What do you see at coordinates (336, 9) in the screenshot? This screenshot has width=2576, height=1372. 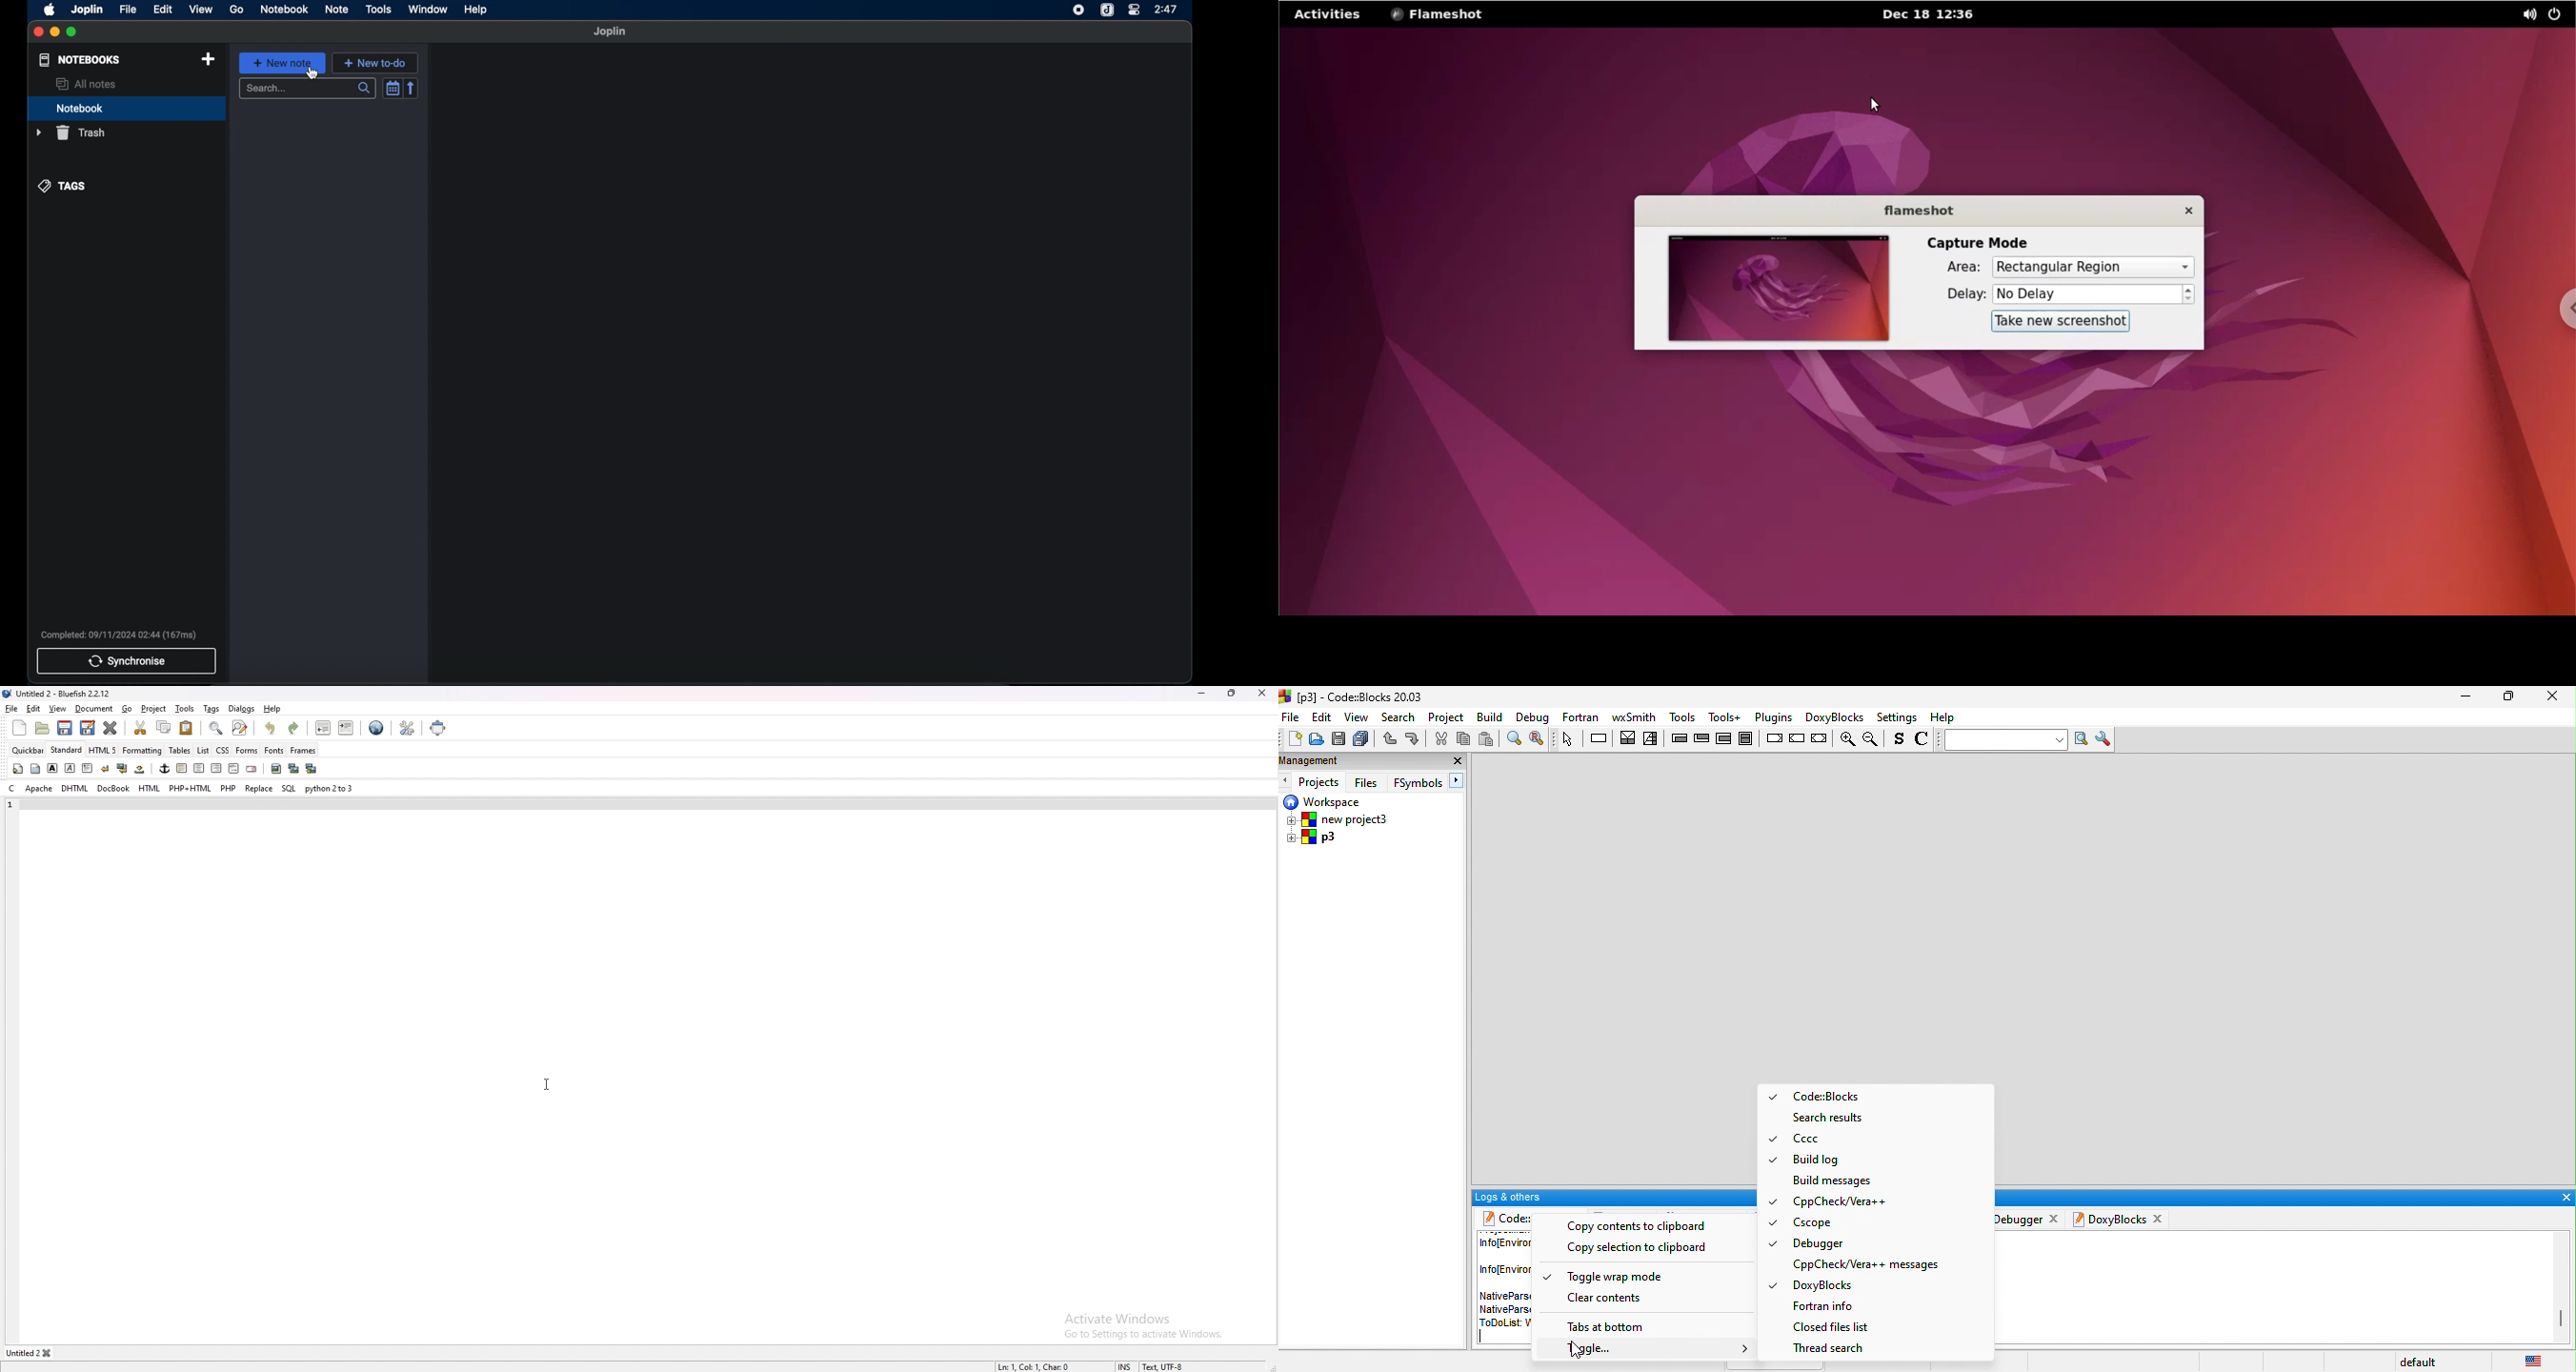 I see `note` at bounding box center [336, 9].